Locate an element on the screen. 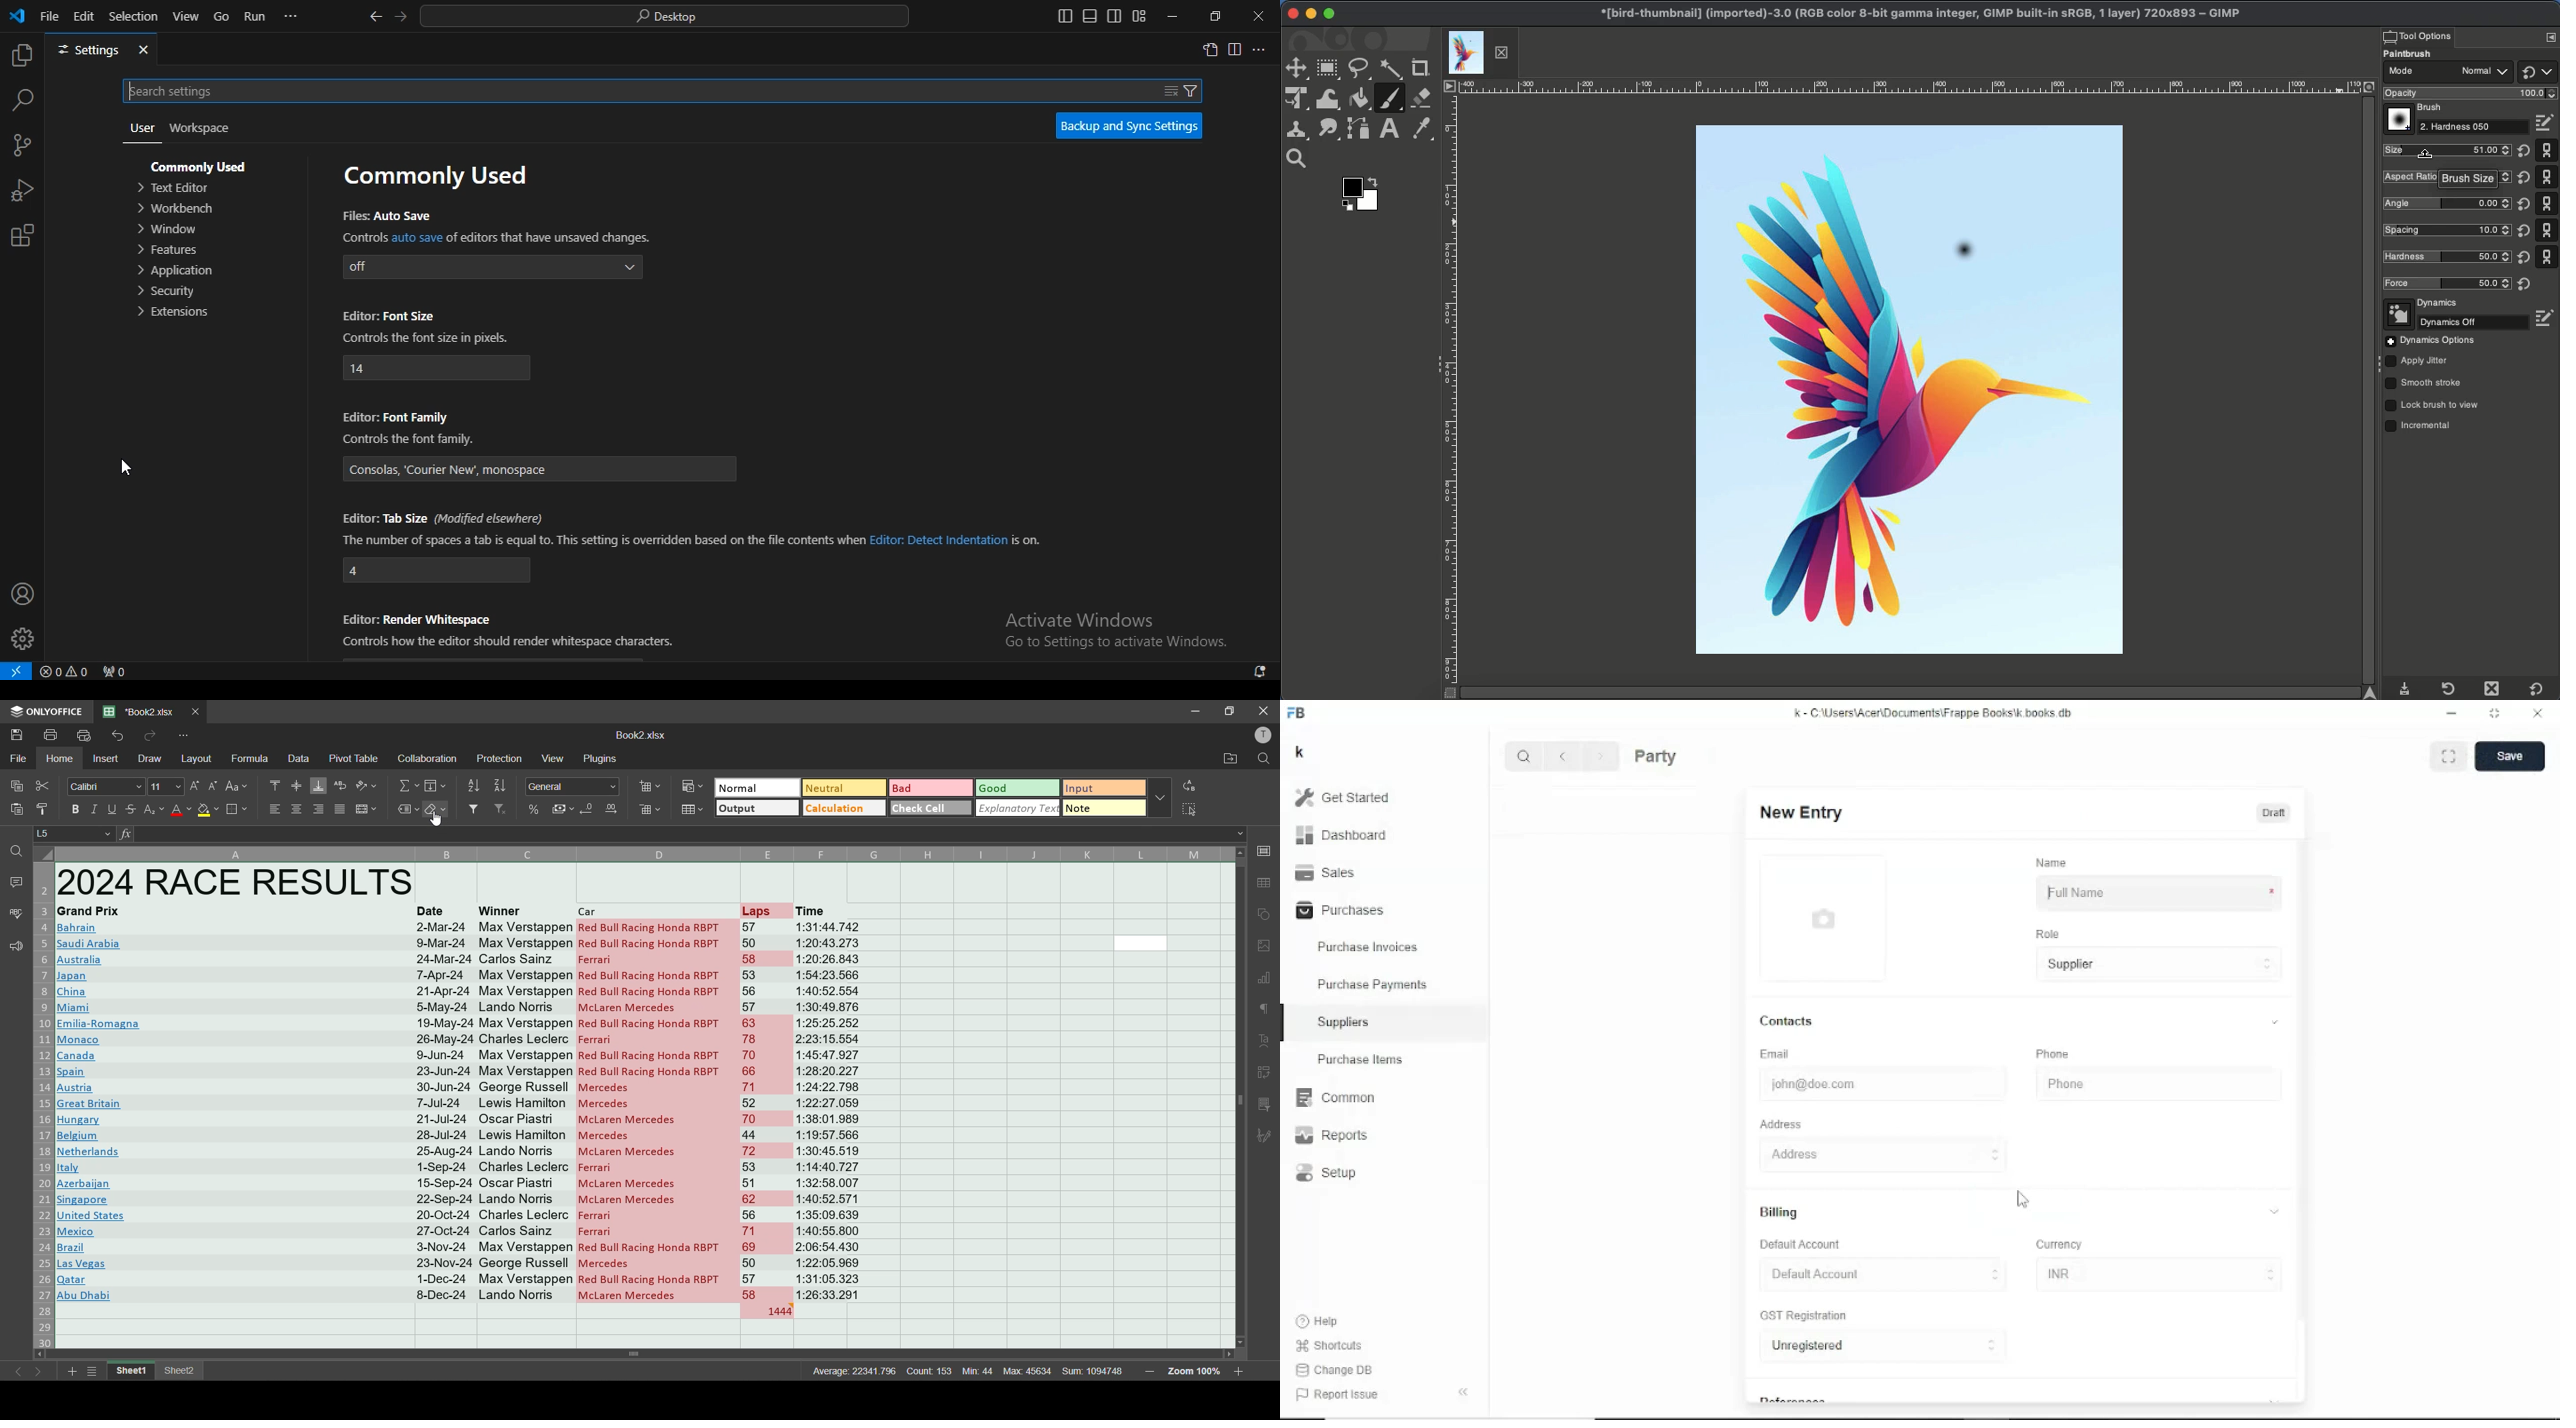 This screenshot has width=2576, height=1428. Default is located at coordinates (2537, 71).